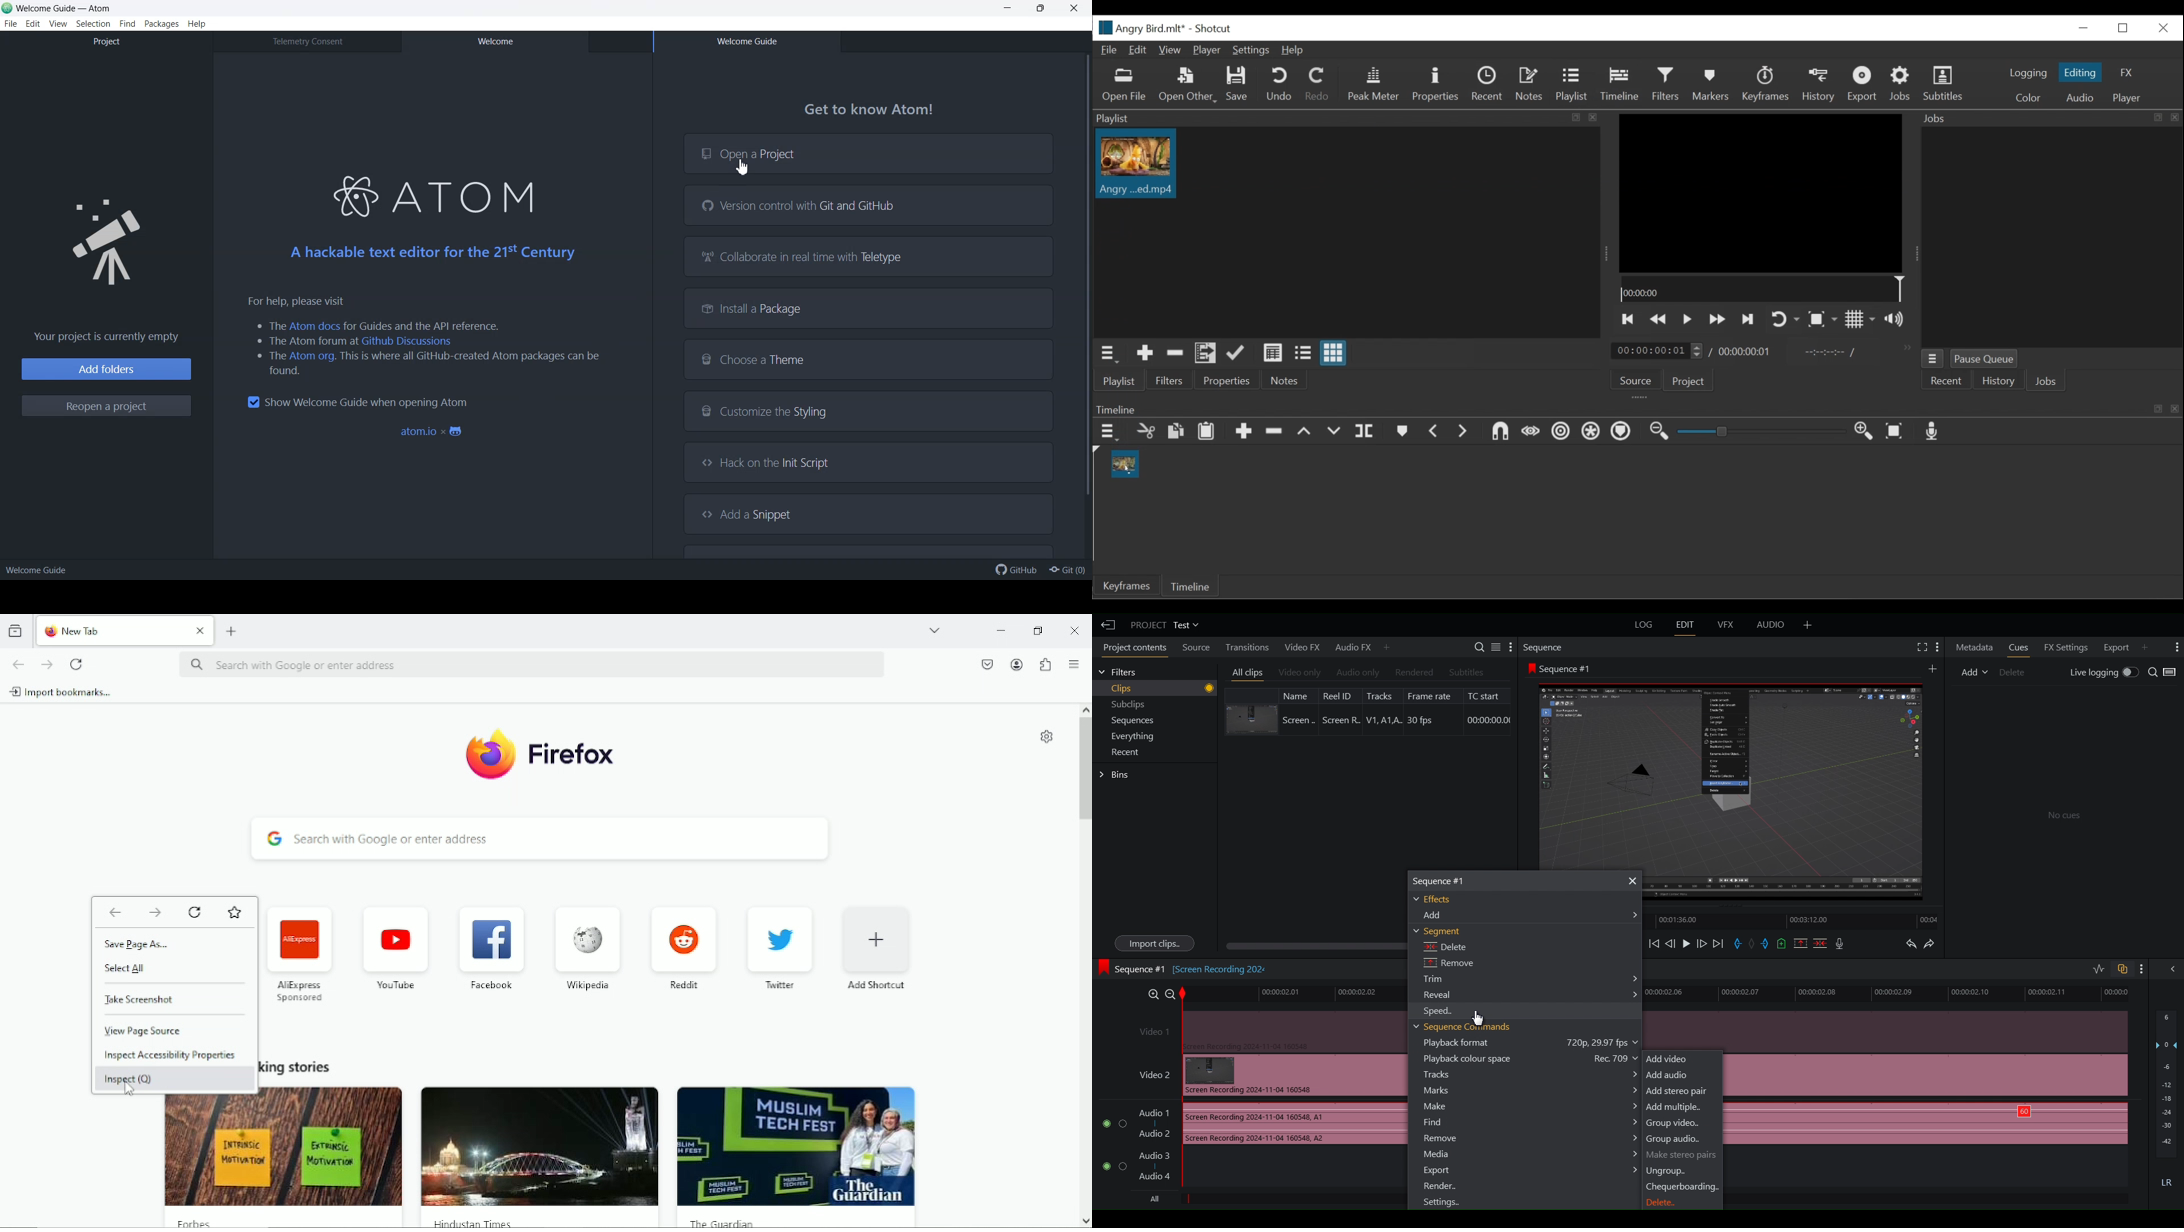  I want to click on Inspect (Q), so click(128, 1080).